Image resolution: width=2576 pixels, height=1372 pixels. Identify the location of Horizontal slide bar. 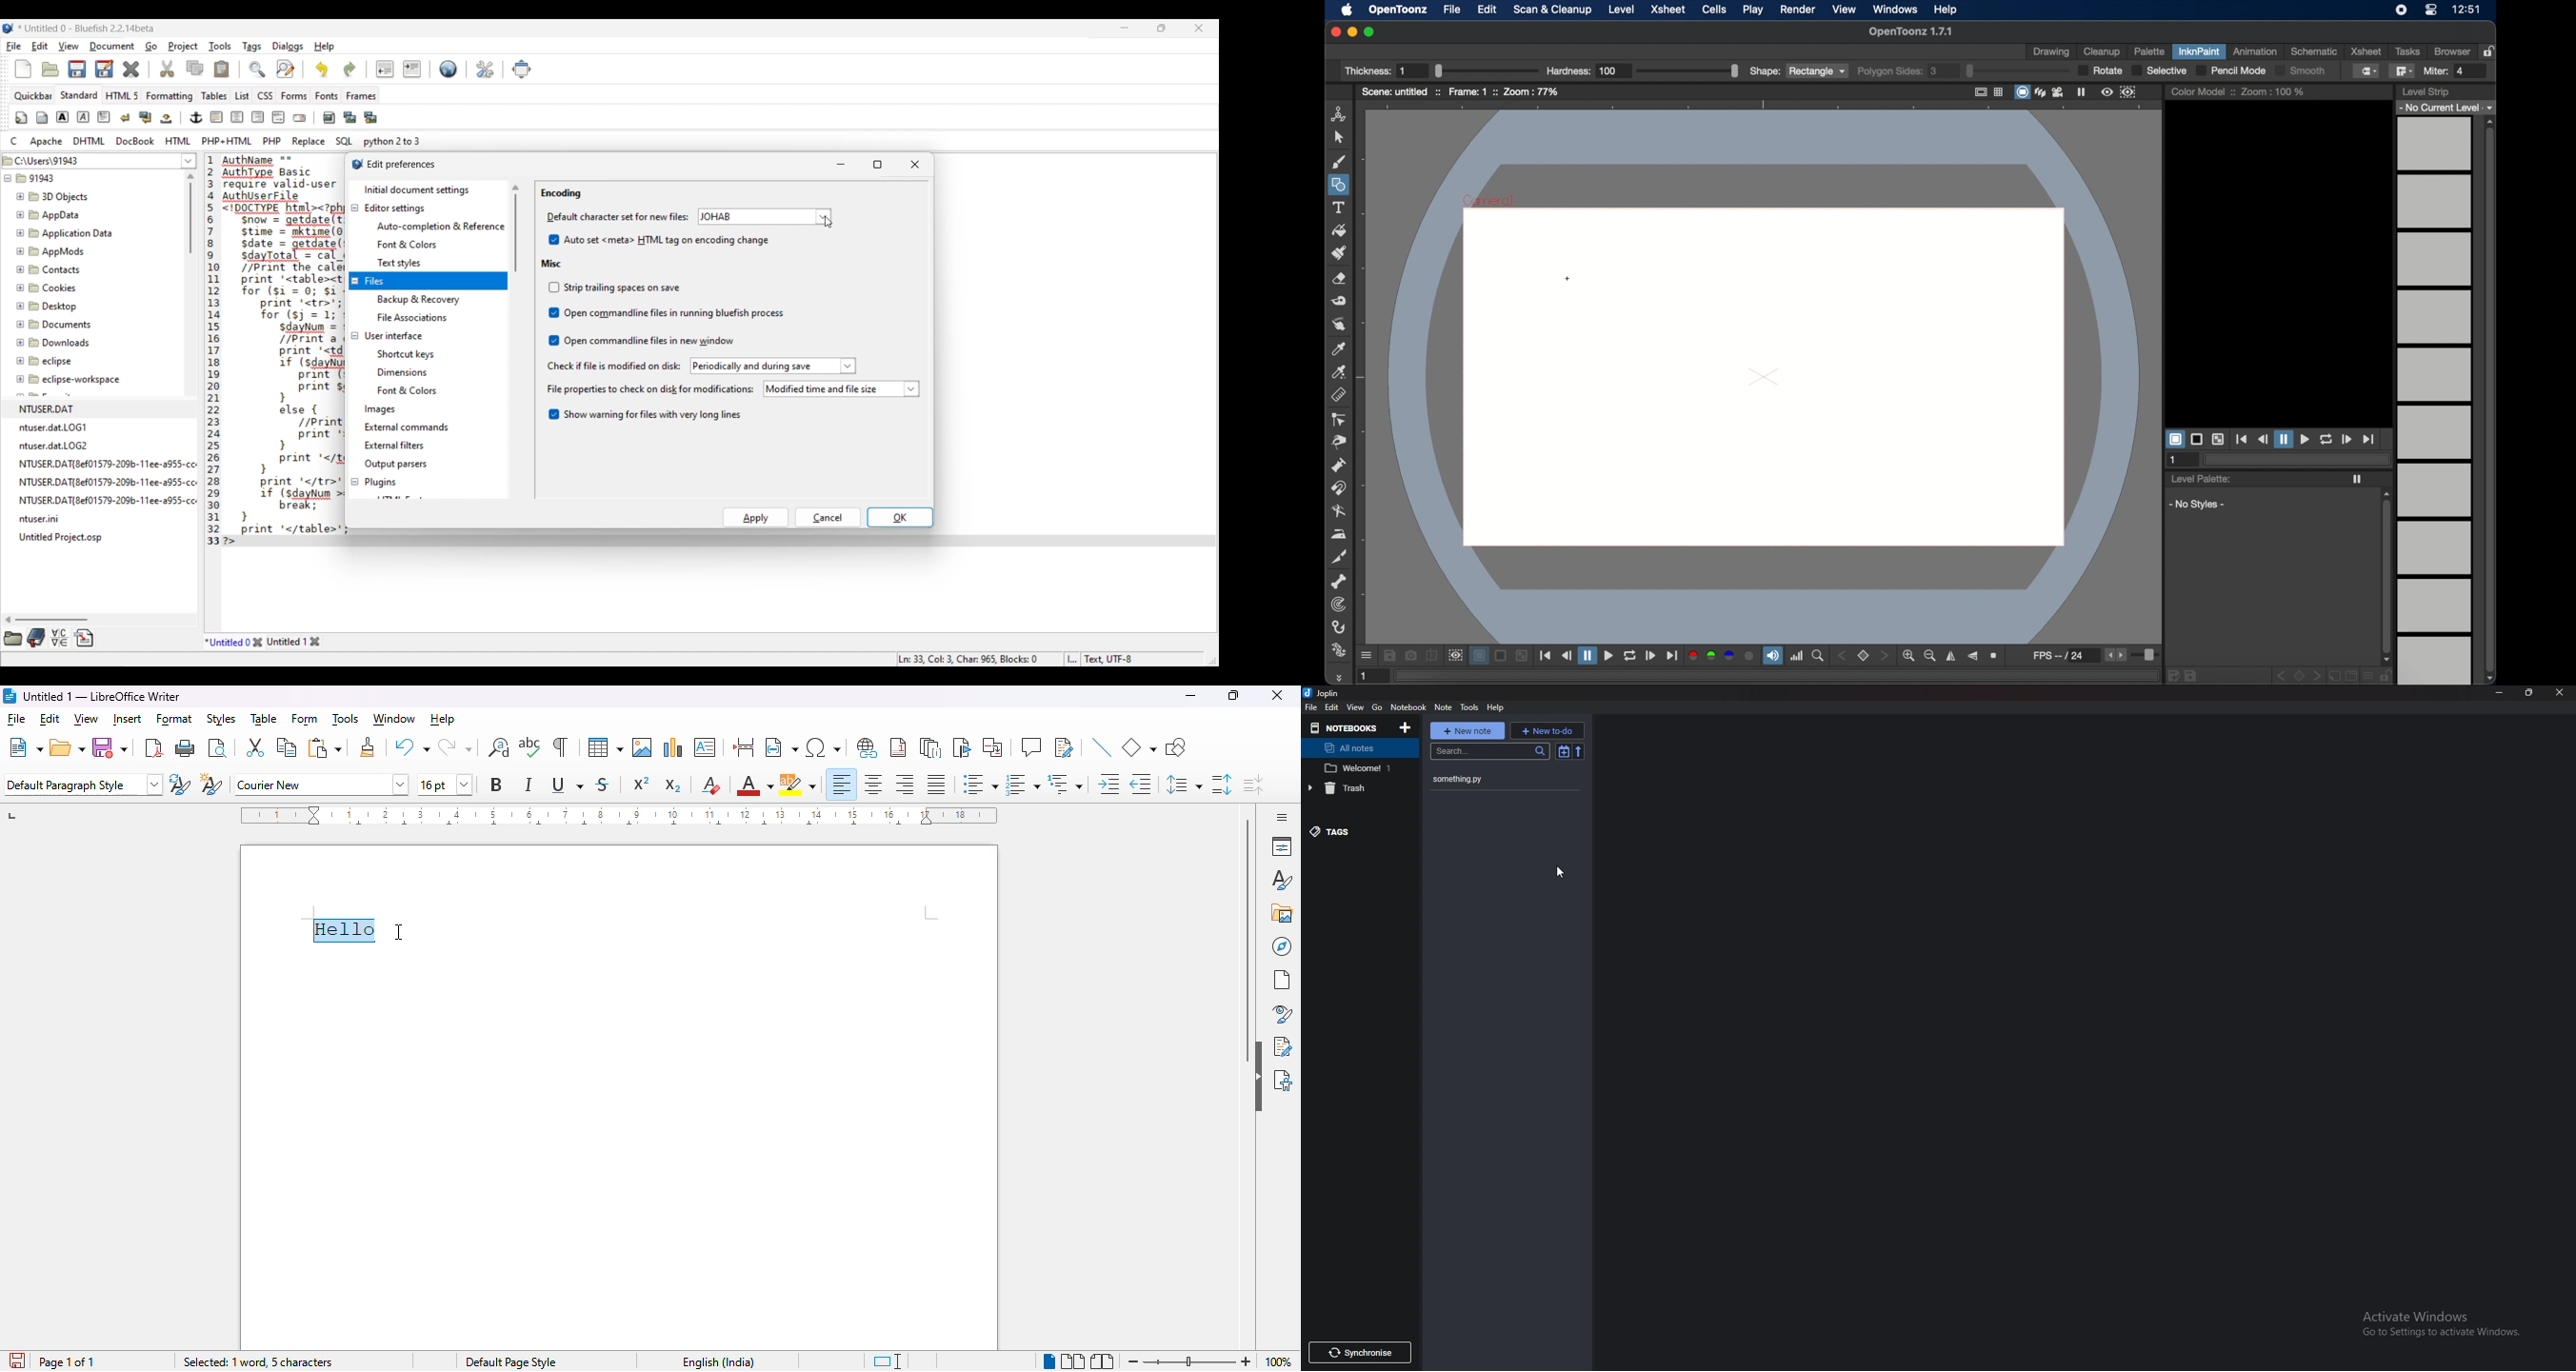
(46, 619).